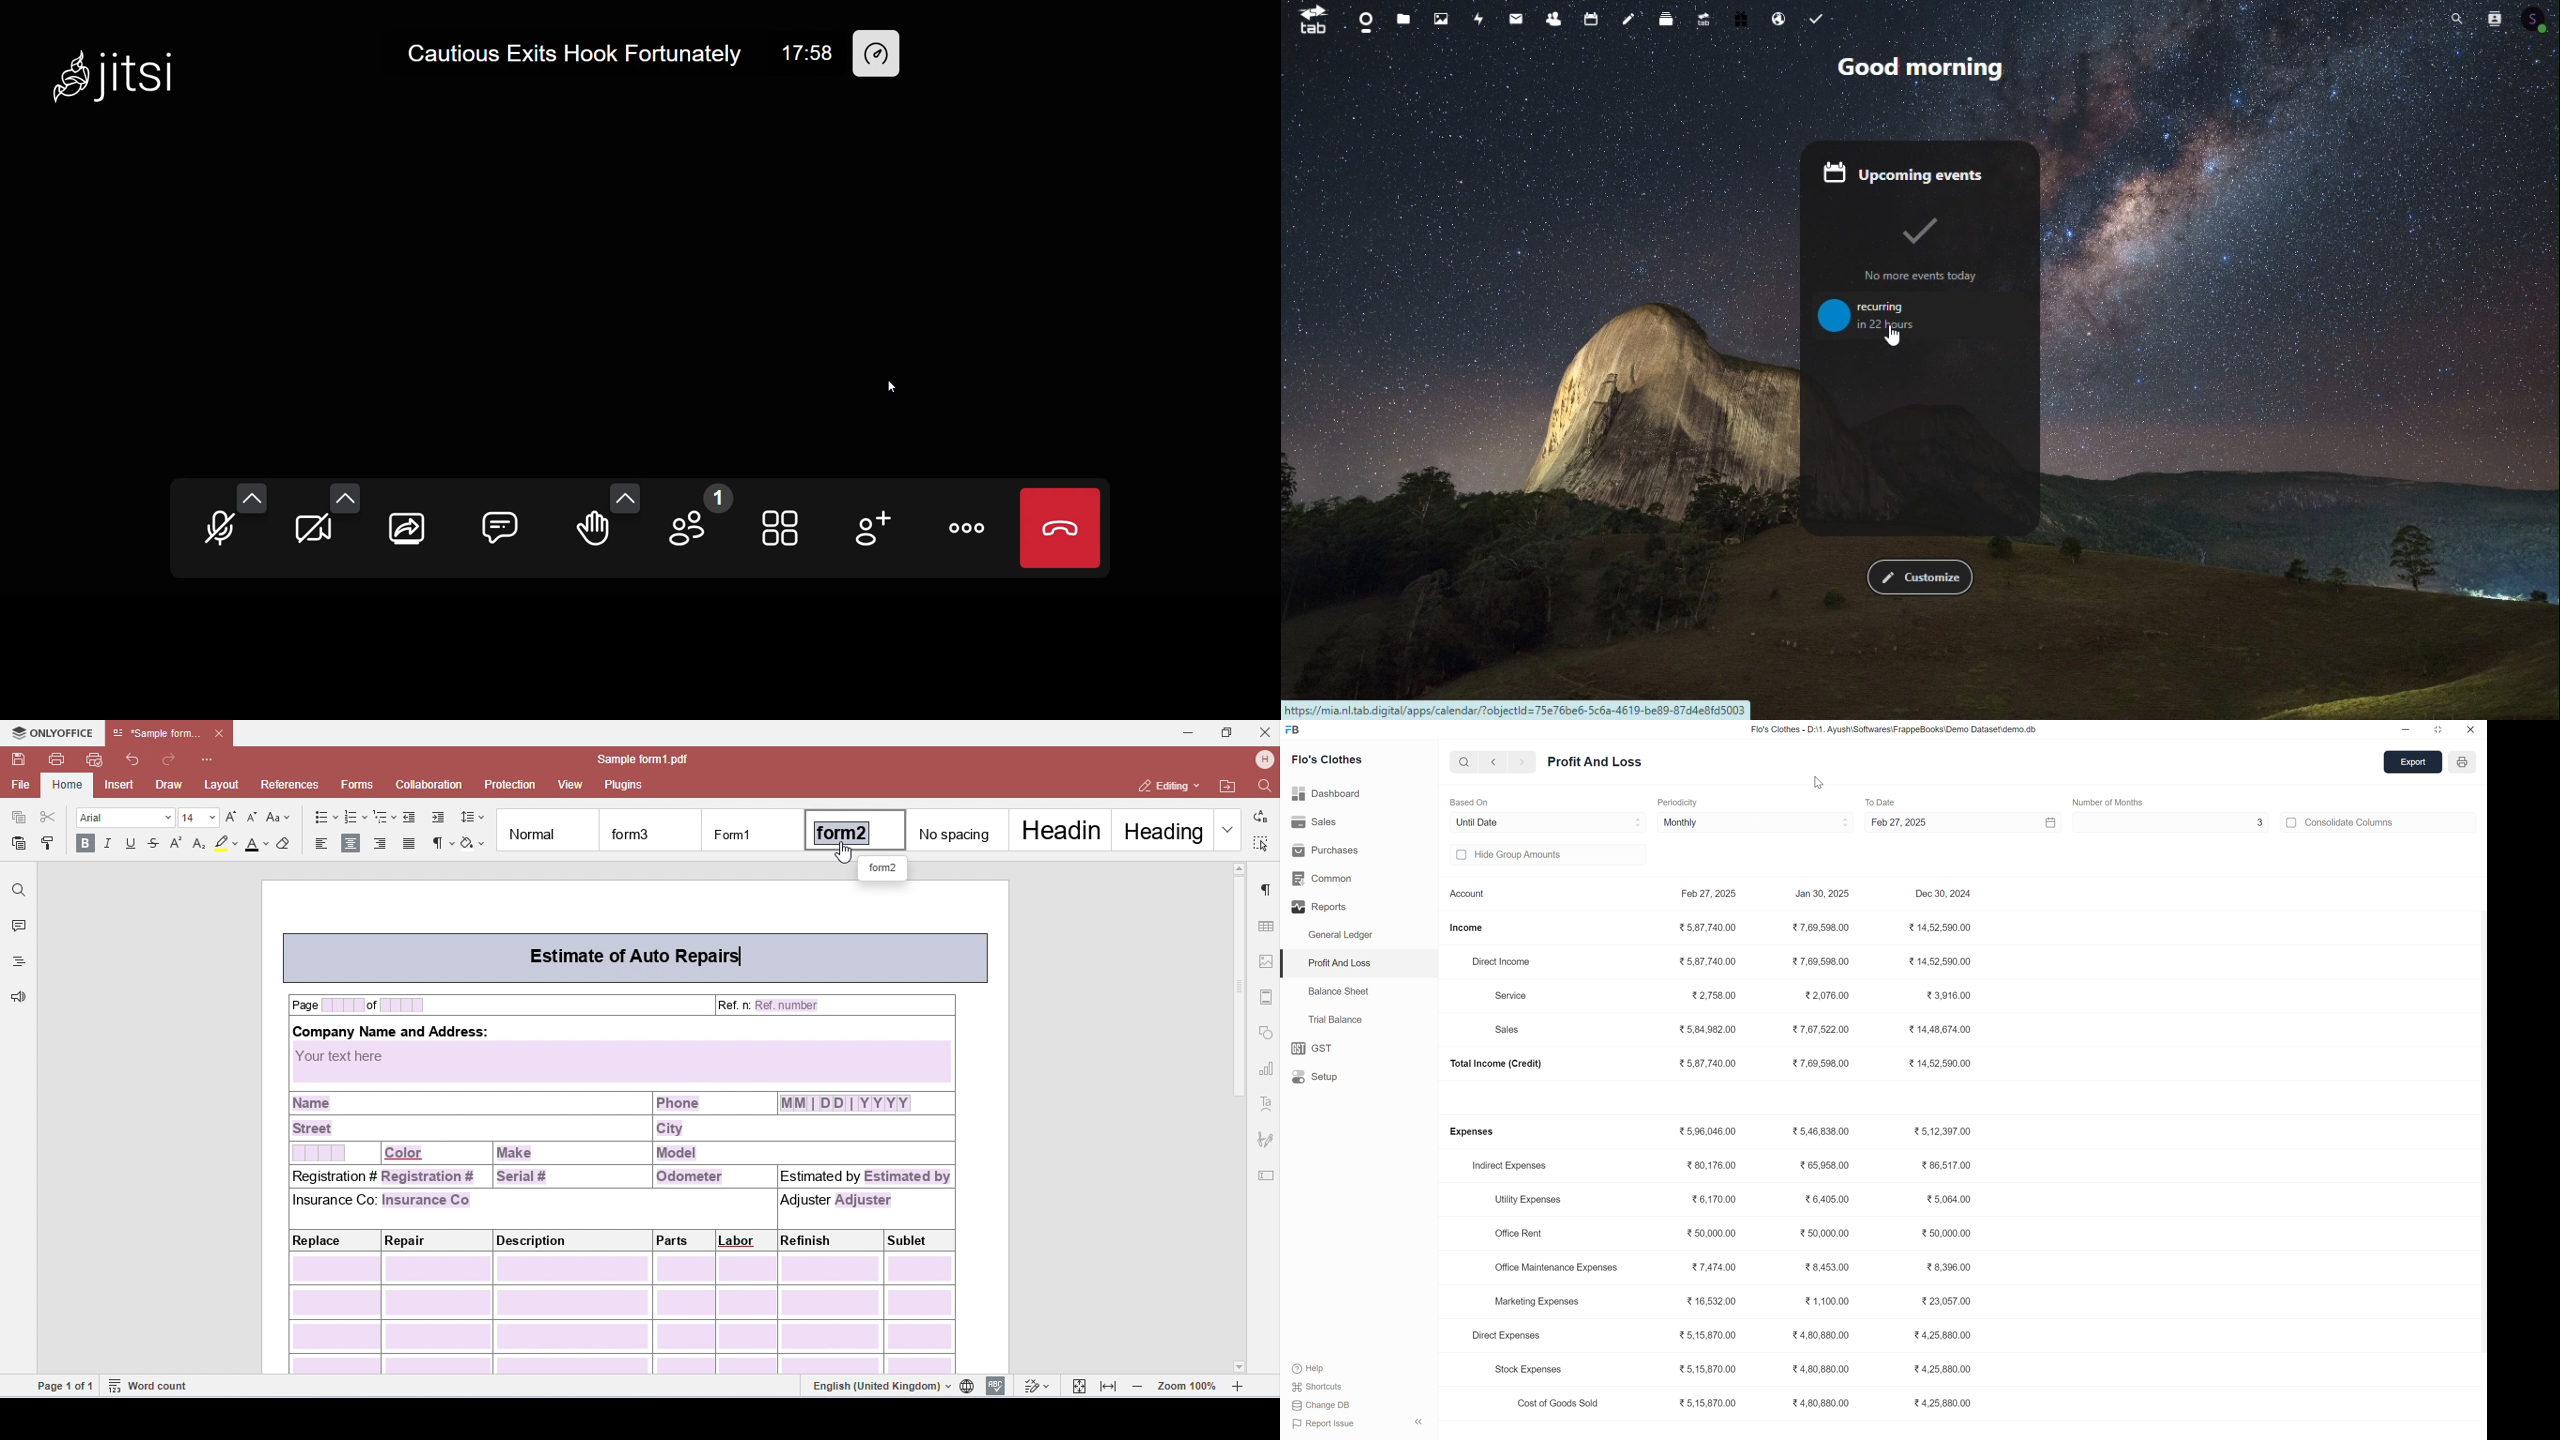 Image resolution: width=2576 pixels, height=1456 pixels. I want to click on Export, so click(2409, 762).